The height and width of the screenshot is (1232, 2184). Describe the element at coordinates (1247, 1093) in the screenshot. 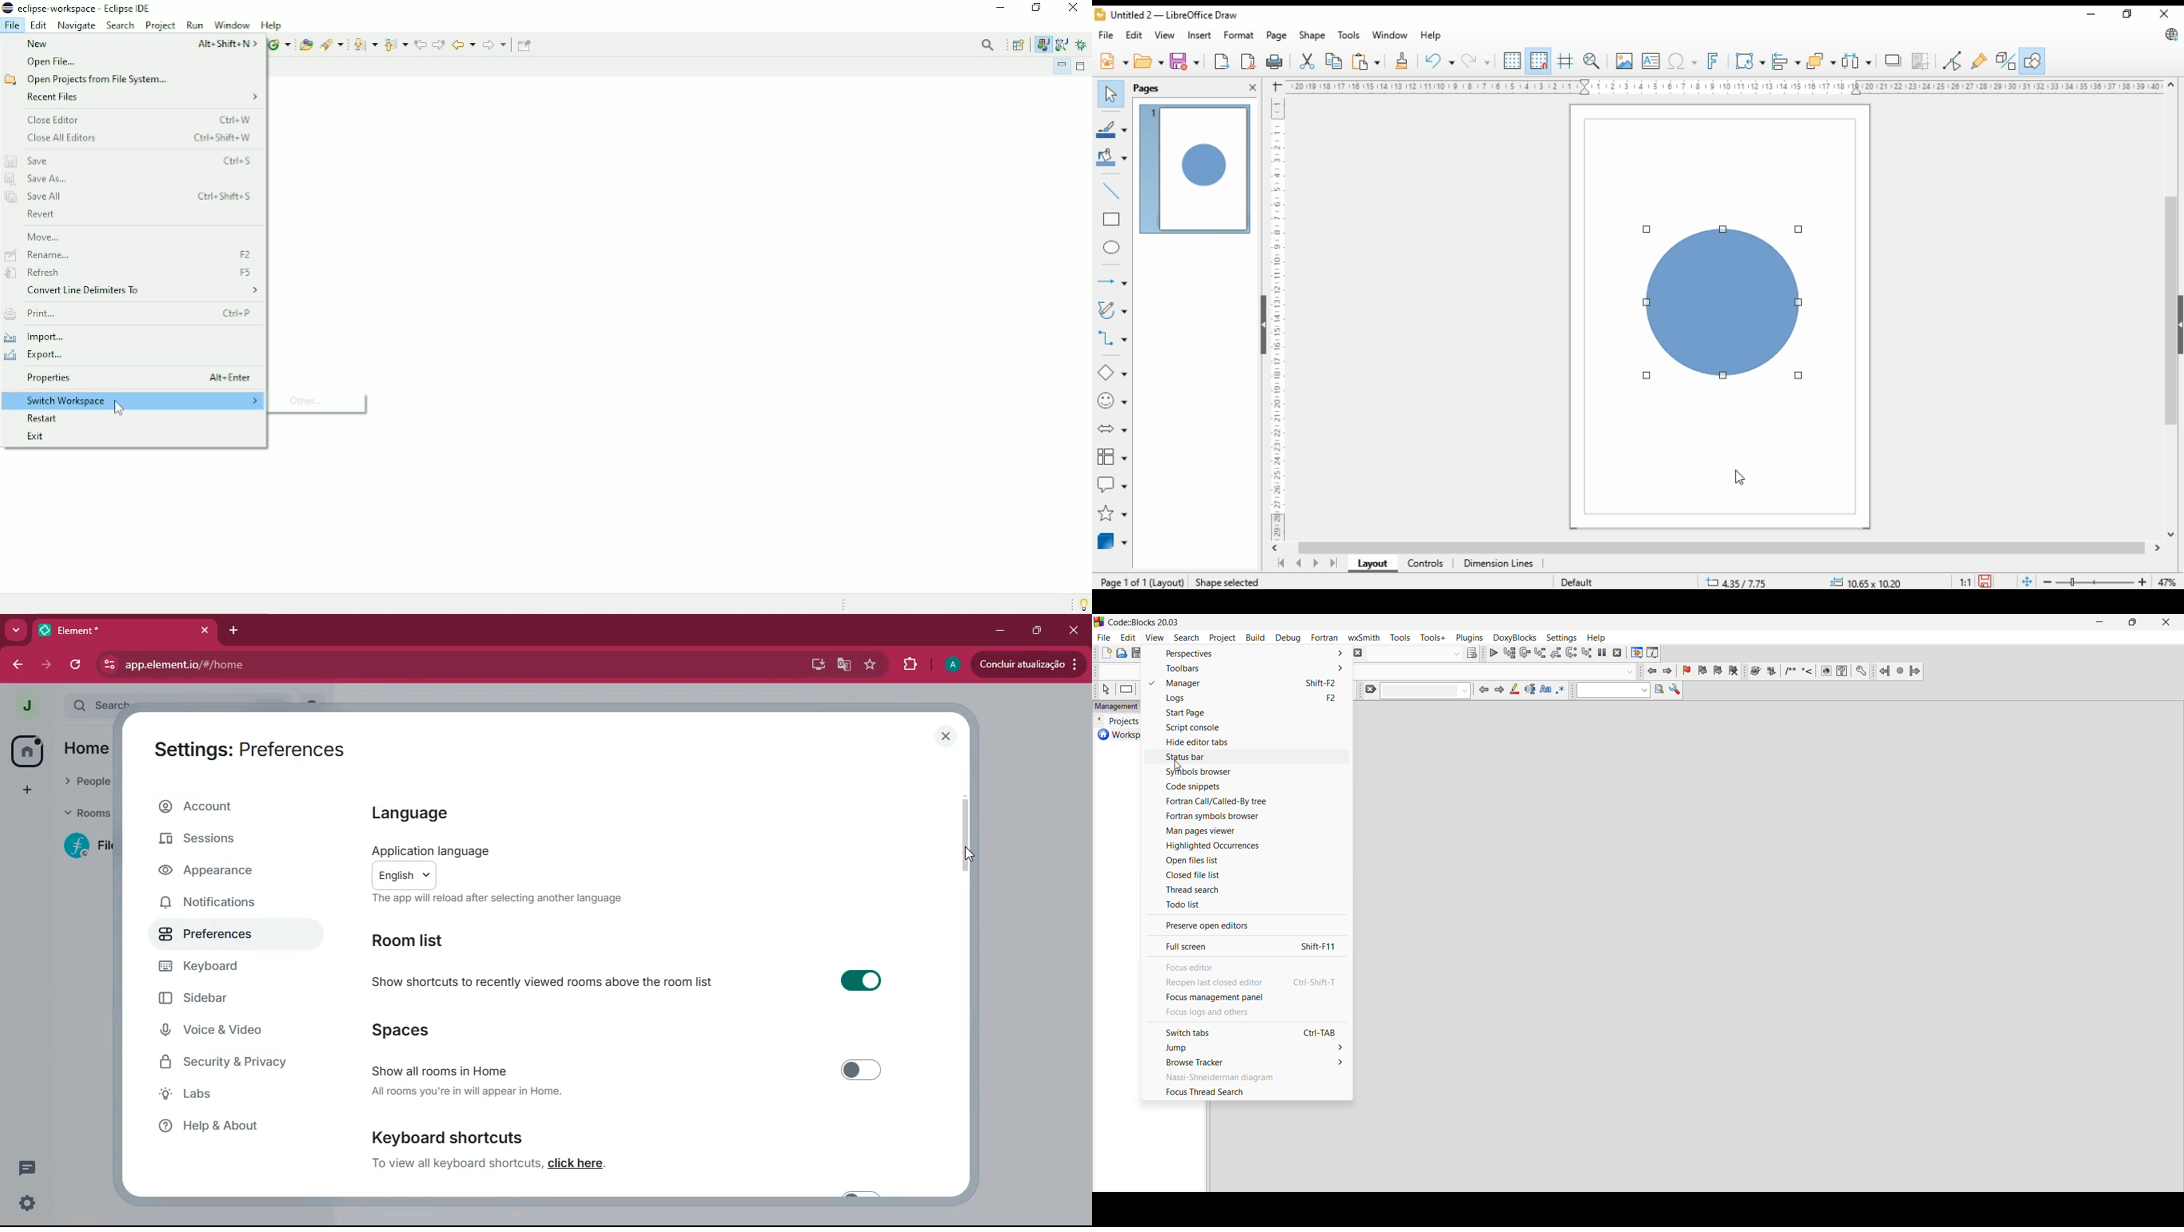

I see `focus thread search` at that location.